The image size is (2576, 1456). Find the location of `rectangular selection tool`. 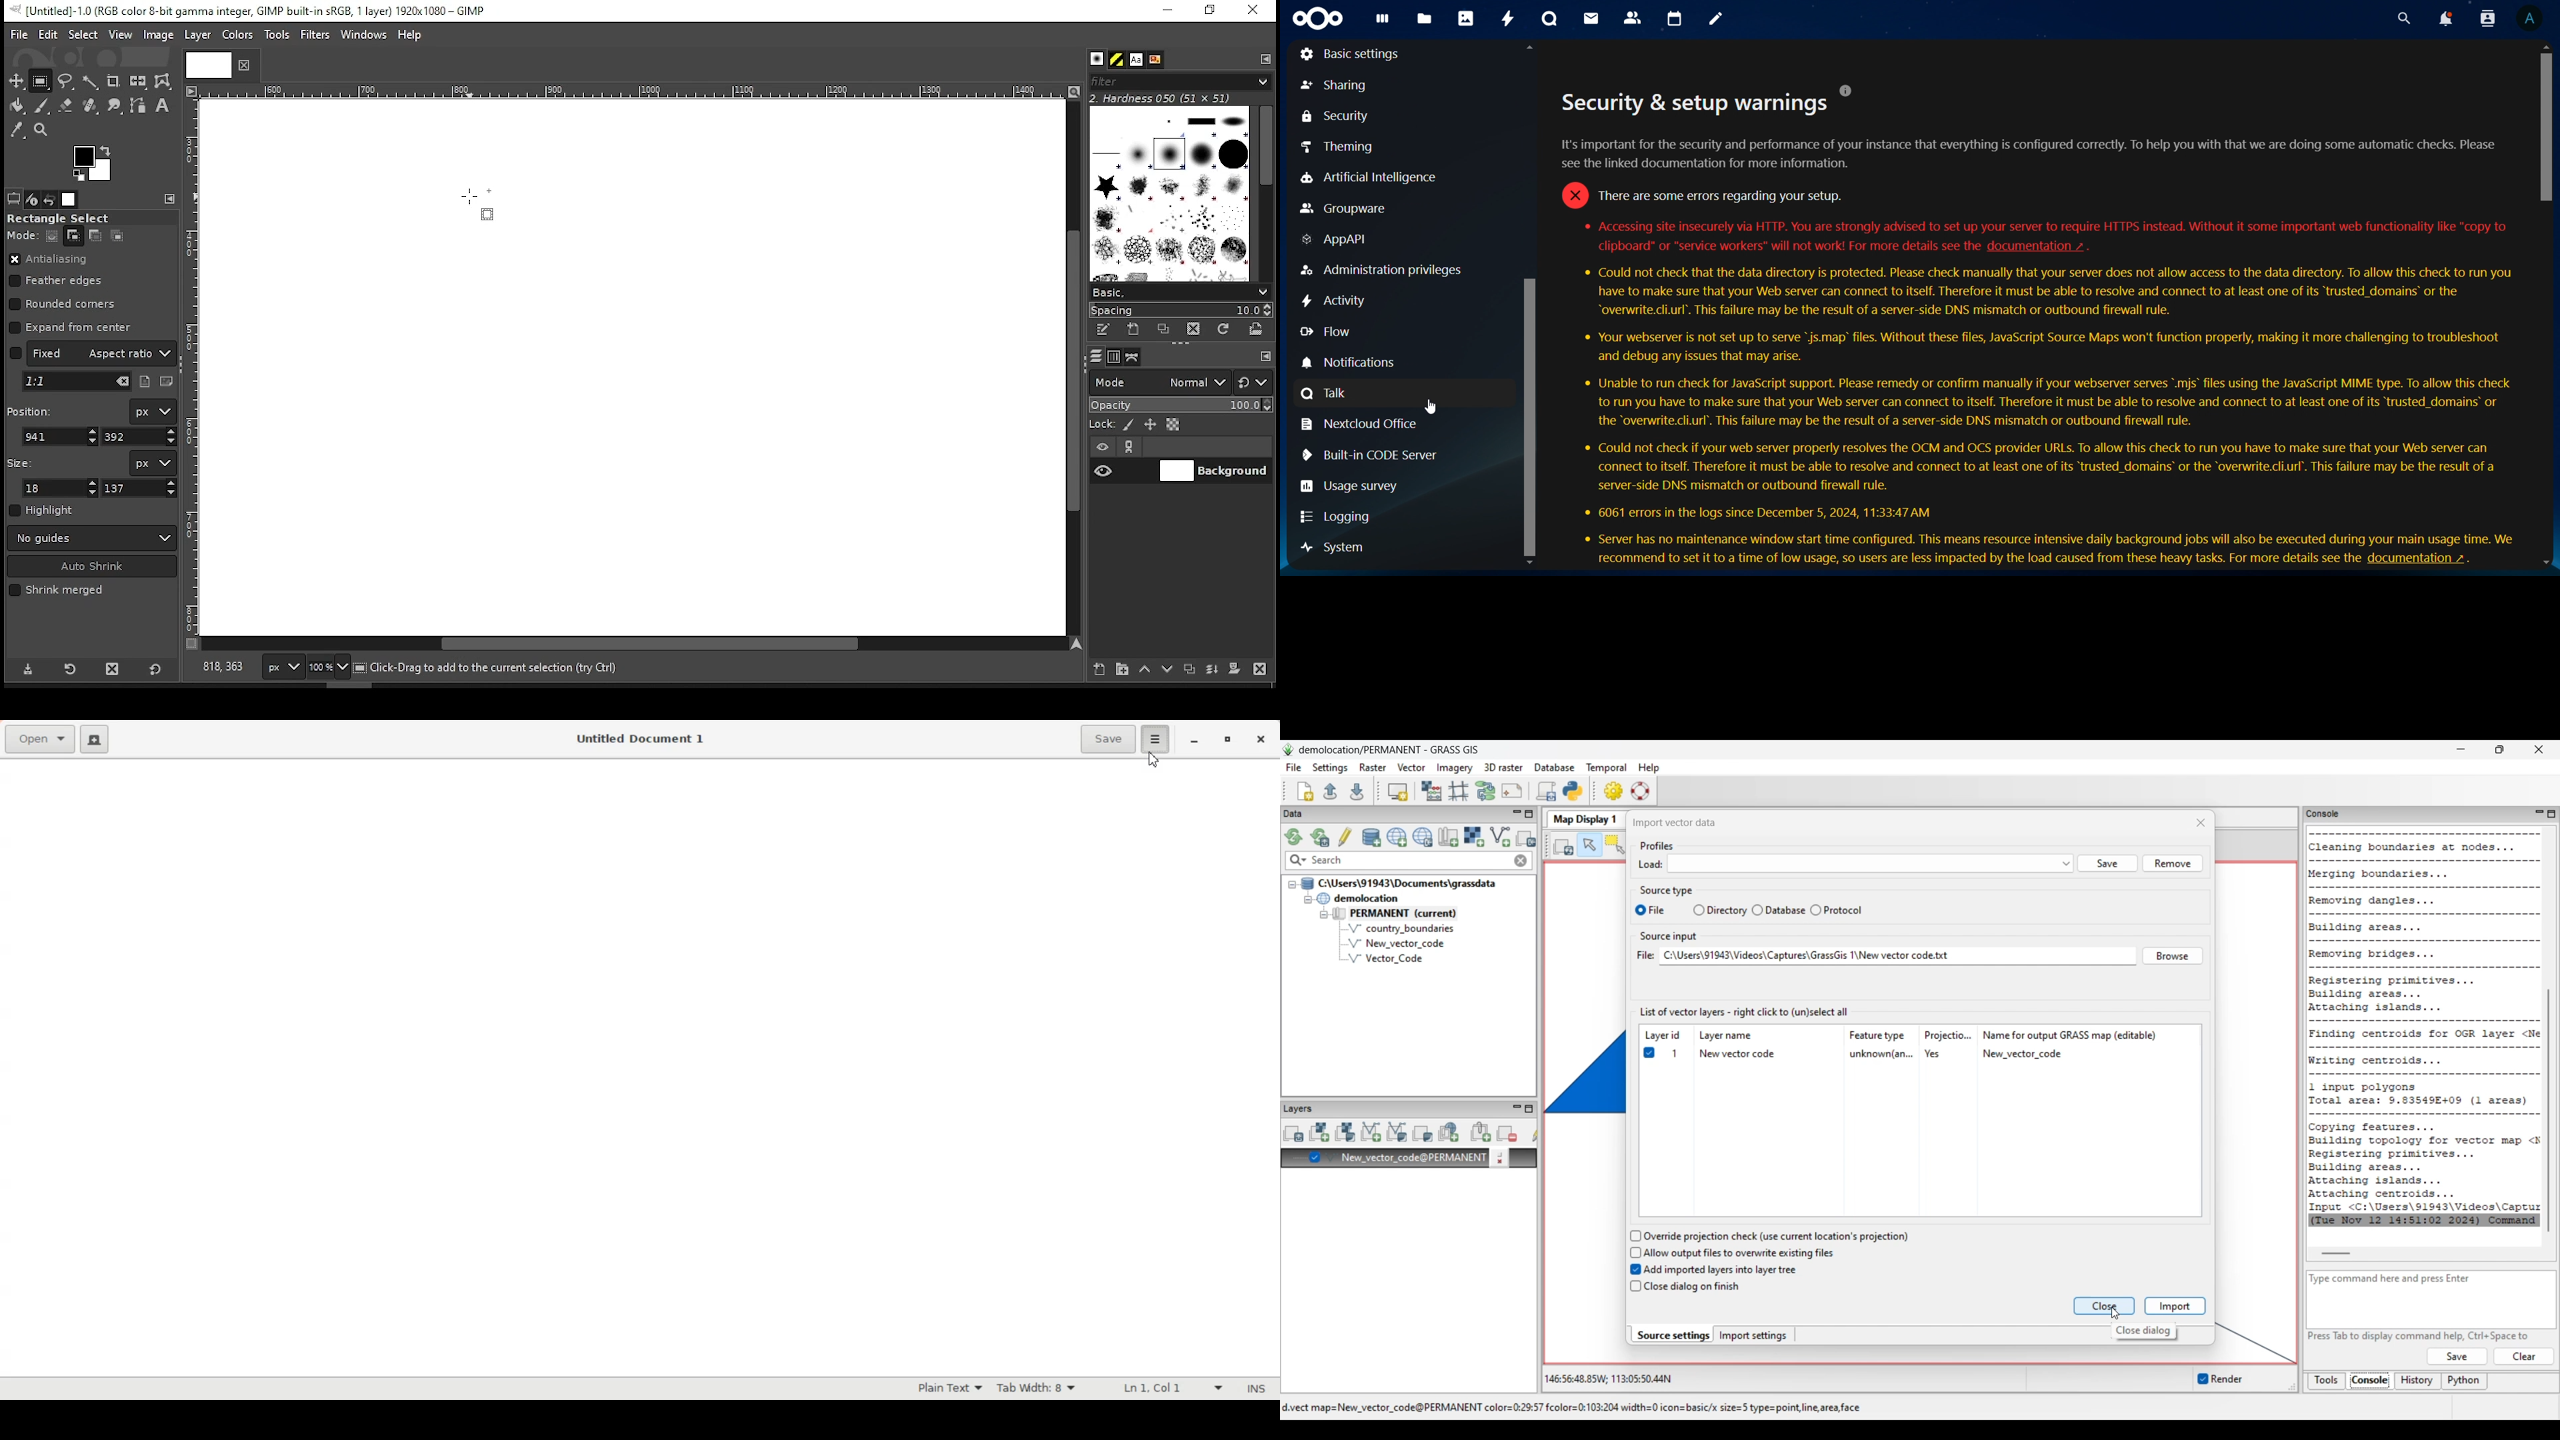

rectangular selection tool is located at coordinates (43, 81).